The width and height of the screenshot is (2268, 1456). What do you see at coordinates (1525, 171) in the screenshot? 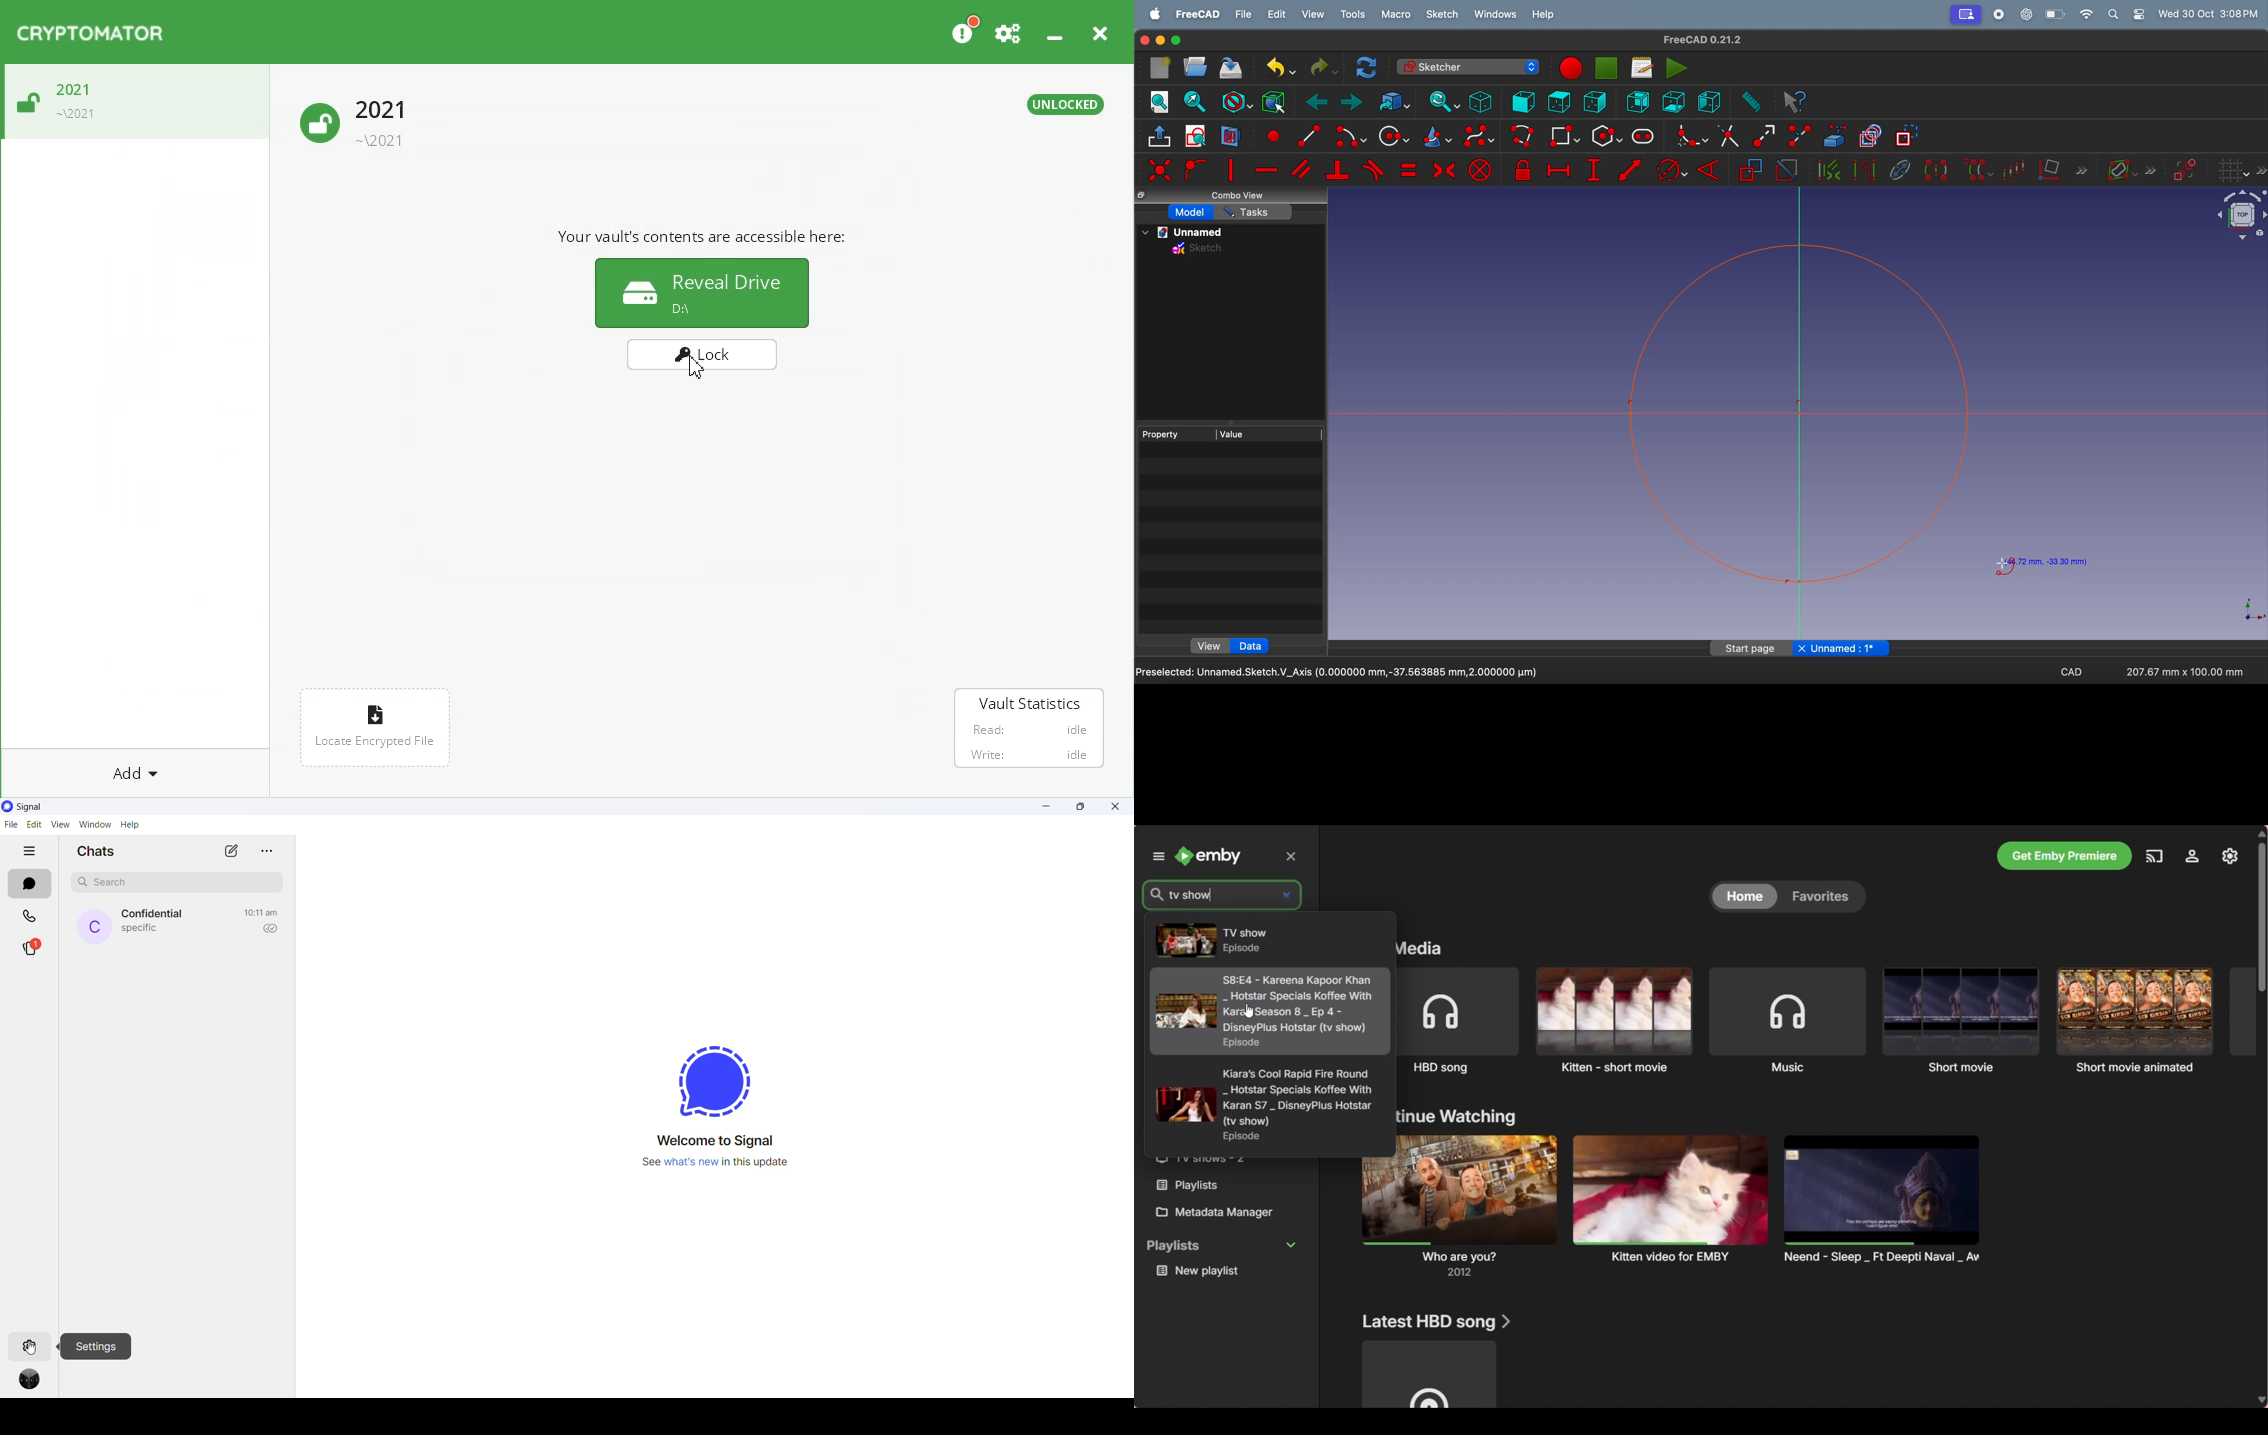
I see `constrain lock` at bounding box center [1525, 171].